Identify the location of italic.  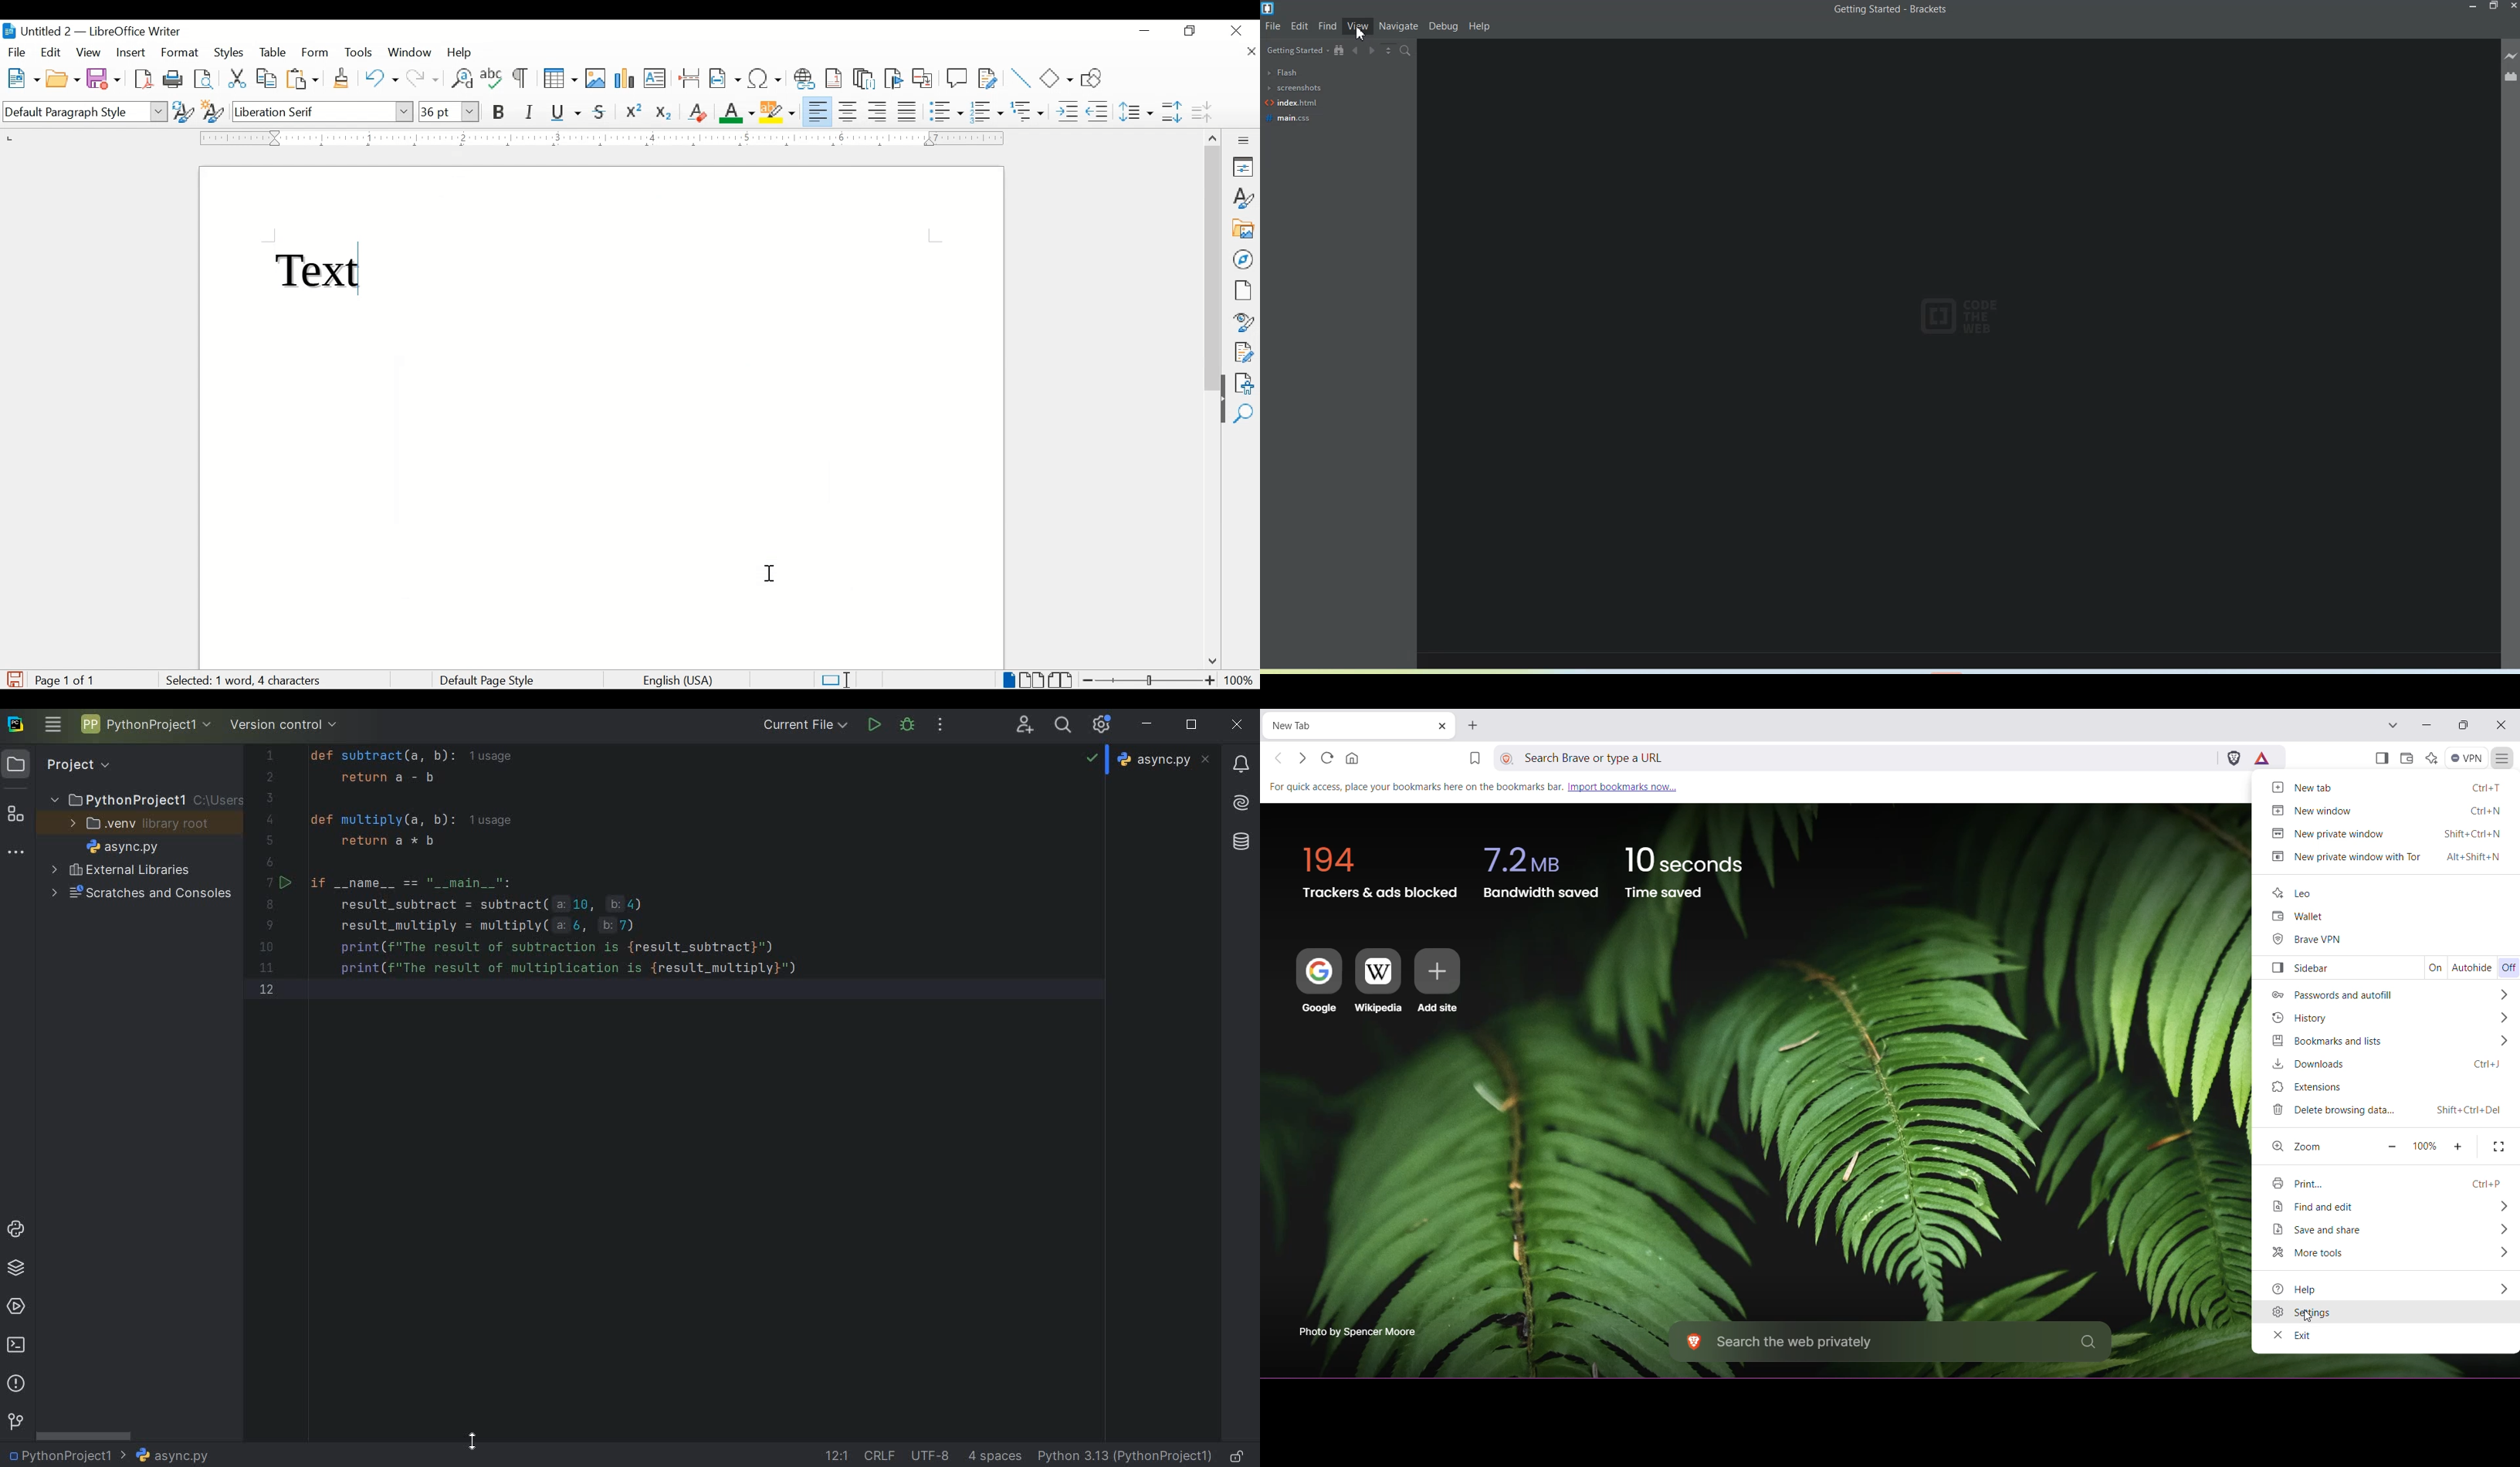
(530, 112).